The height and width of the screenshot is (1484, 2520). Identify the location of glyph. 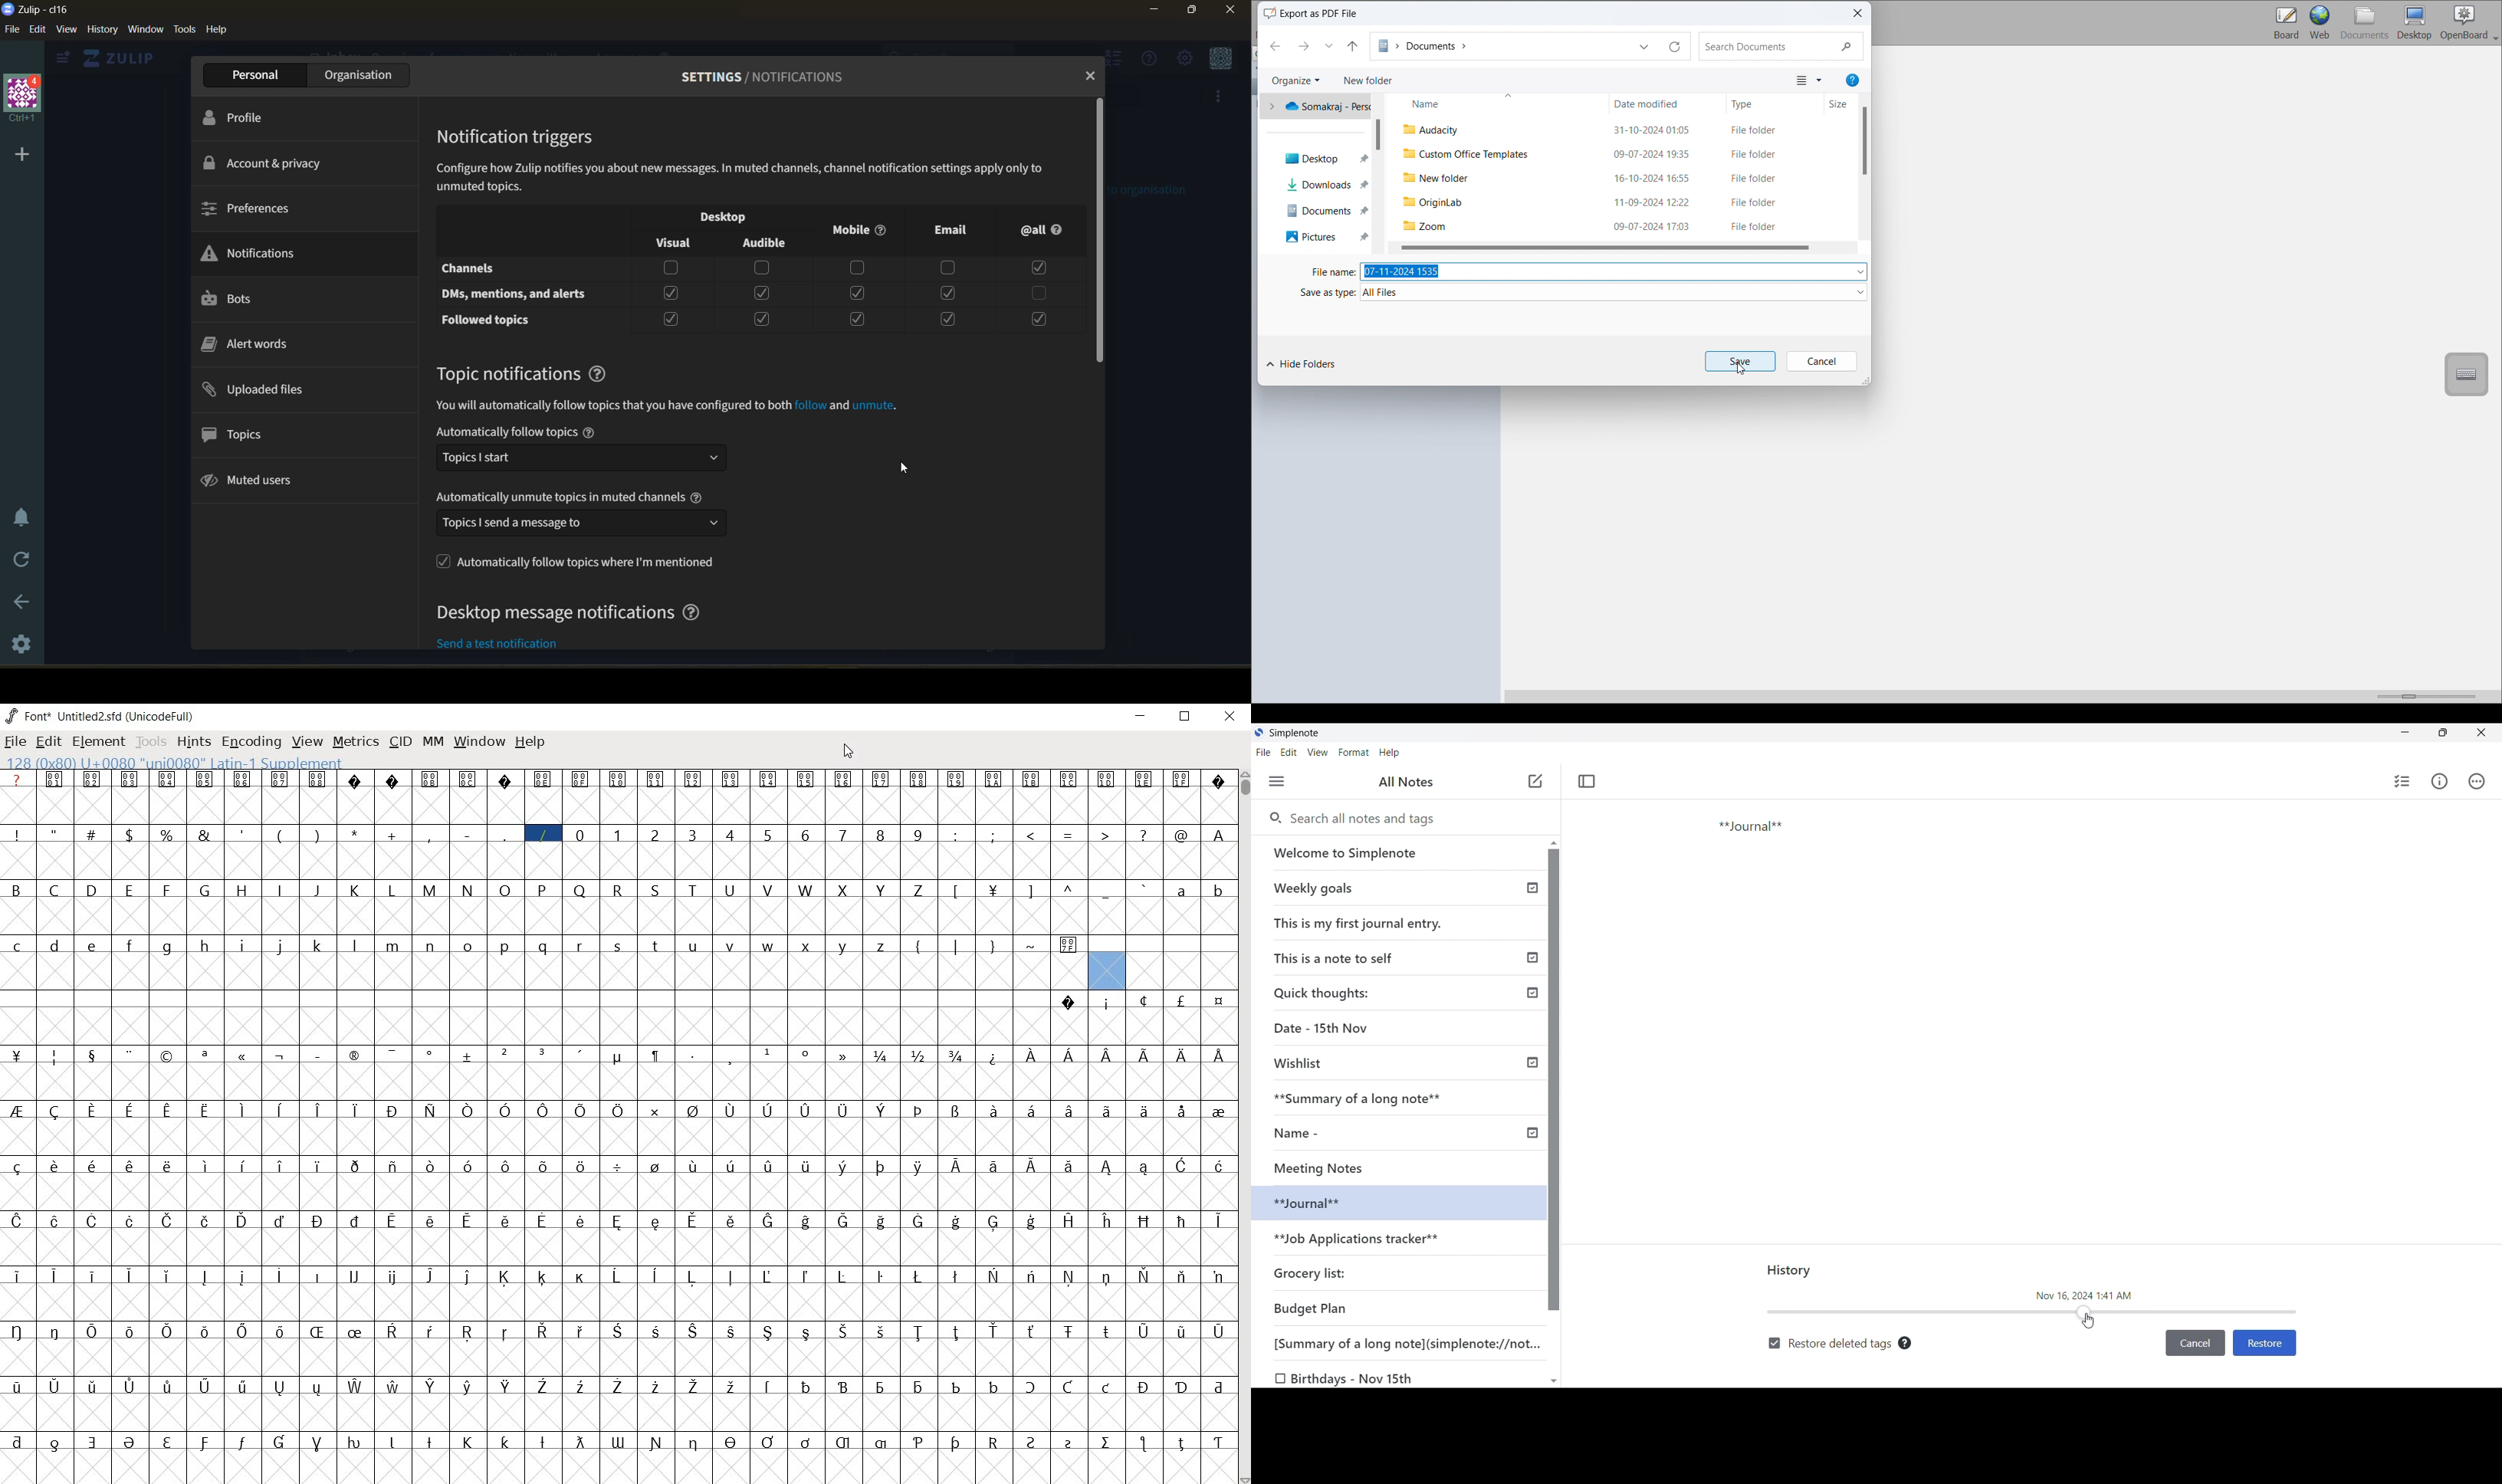
(580, 891).